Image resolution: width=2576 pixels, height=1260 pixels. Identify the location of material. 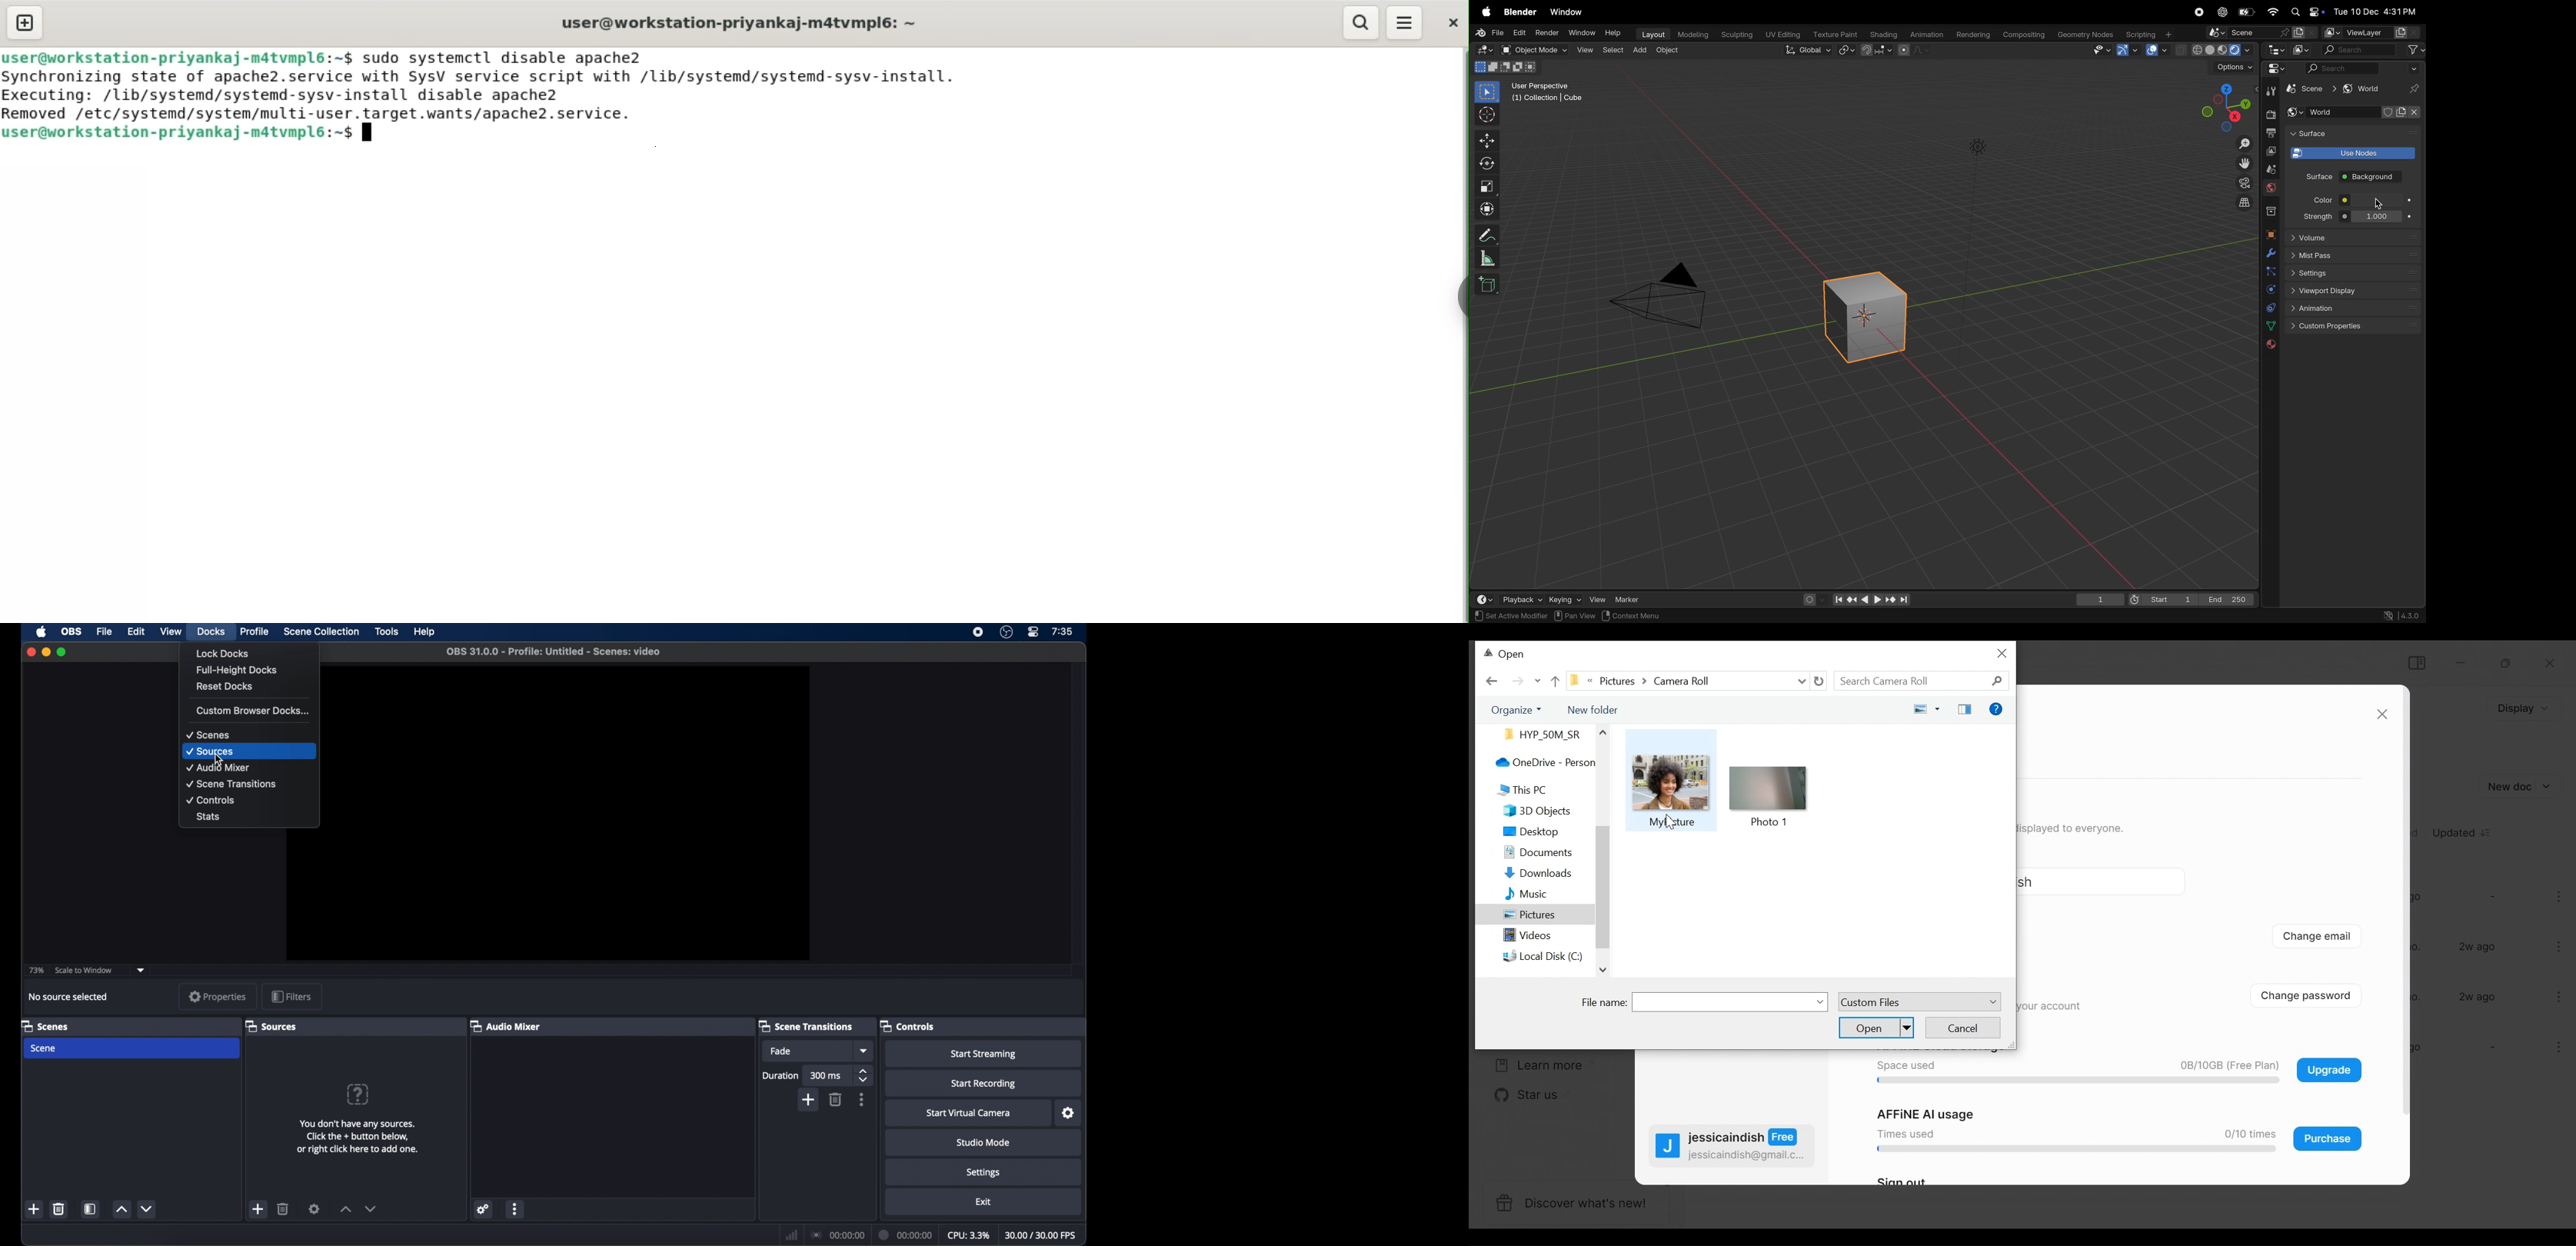
(2270, 345).